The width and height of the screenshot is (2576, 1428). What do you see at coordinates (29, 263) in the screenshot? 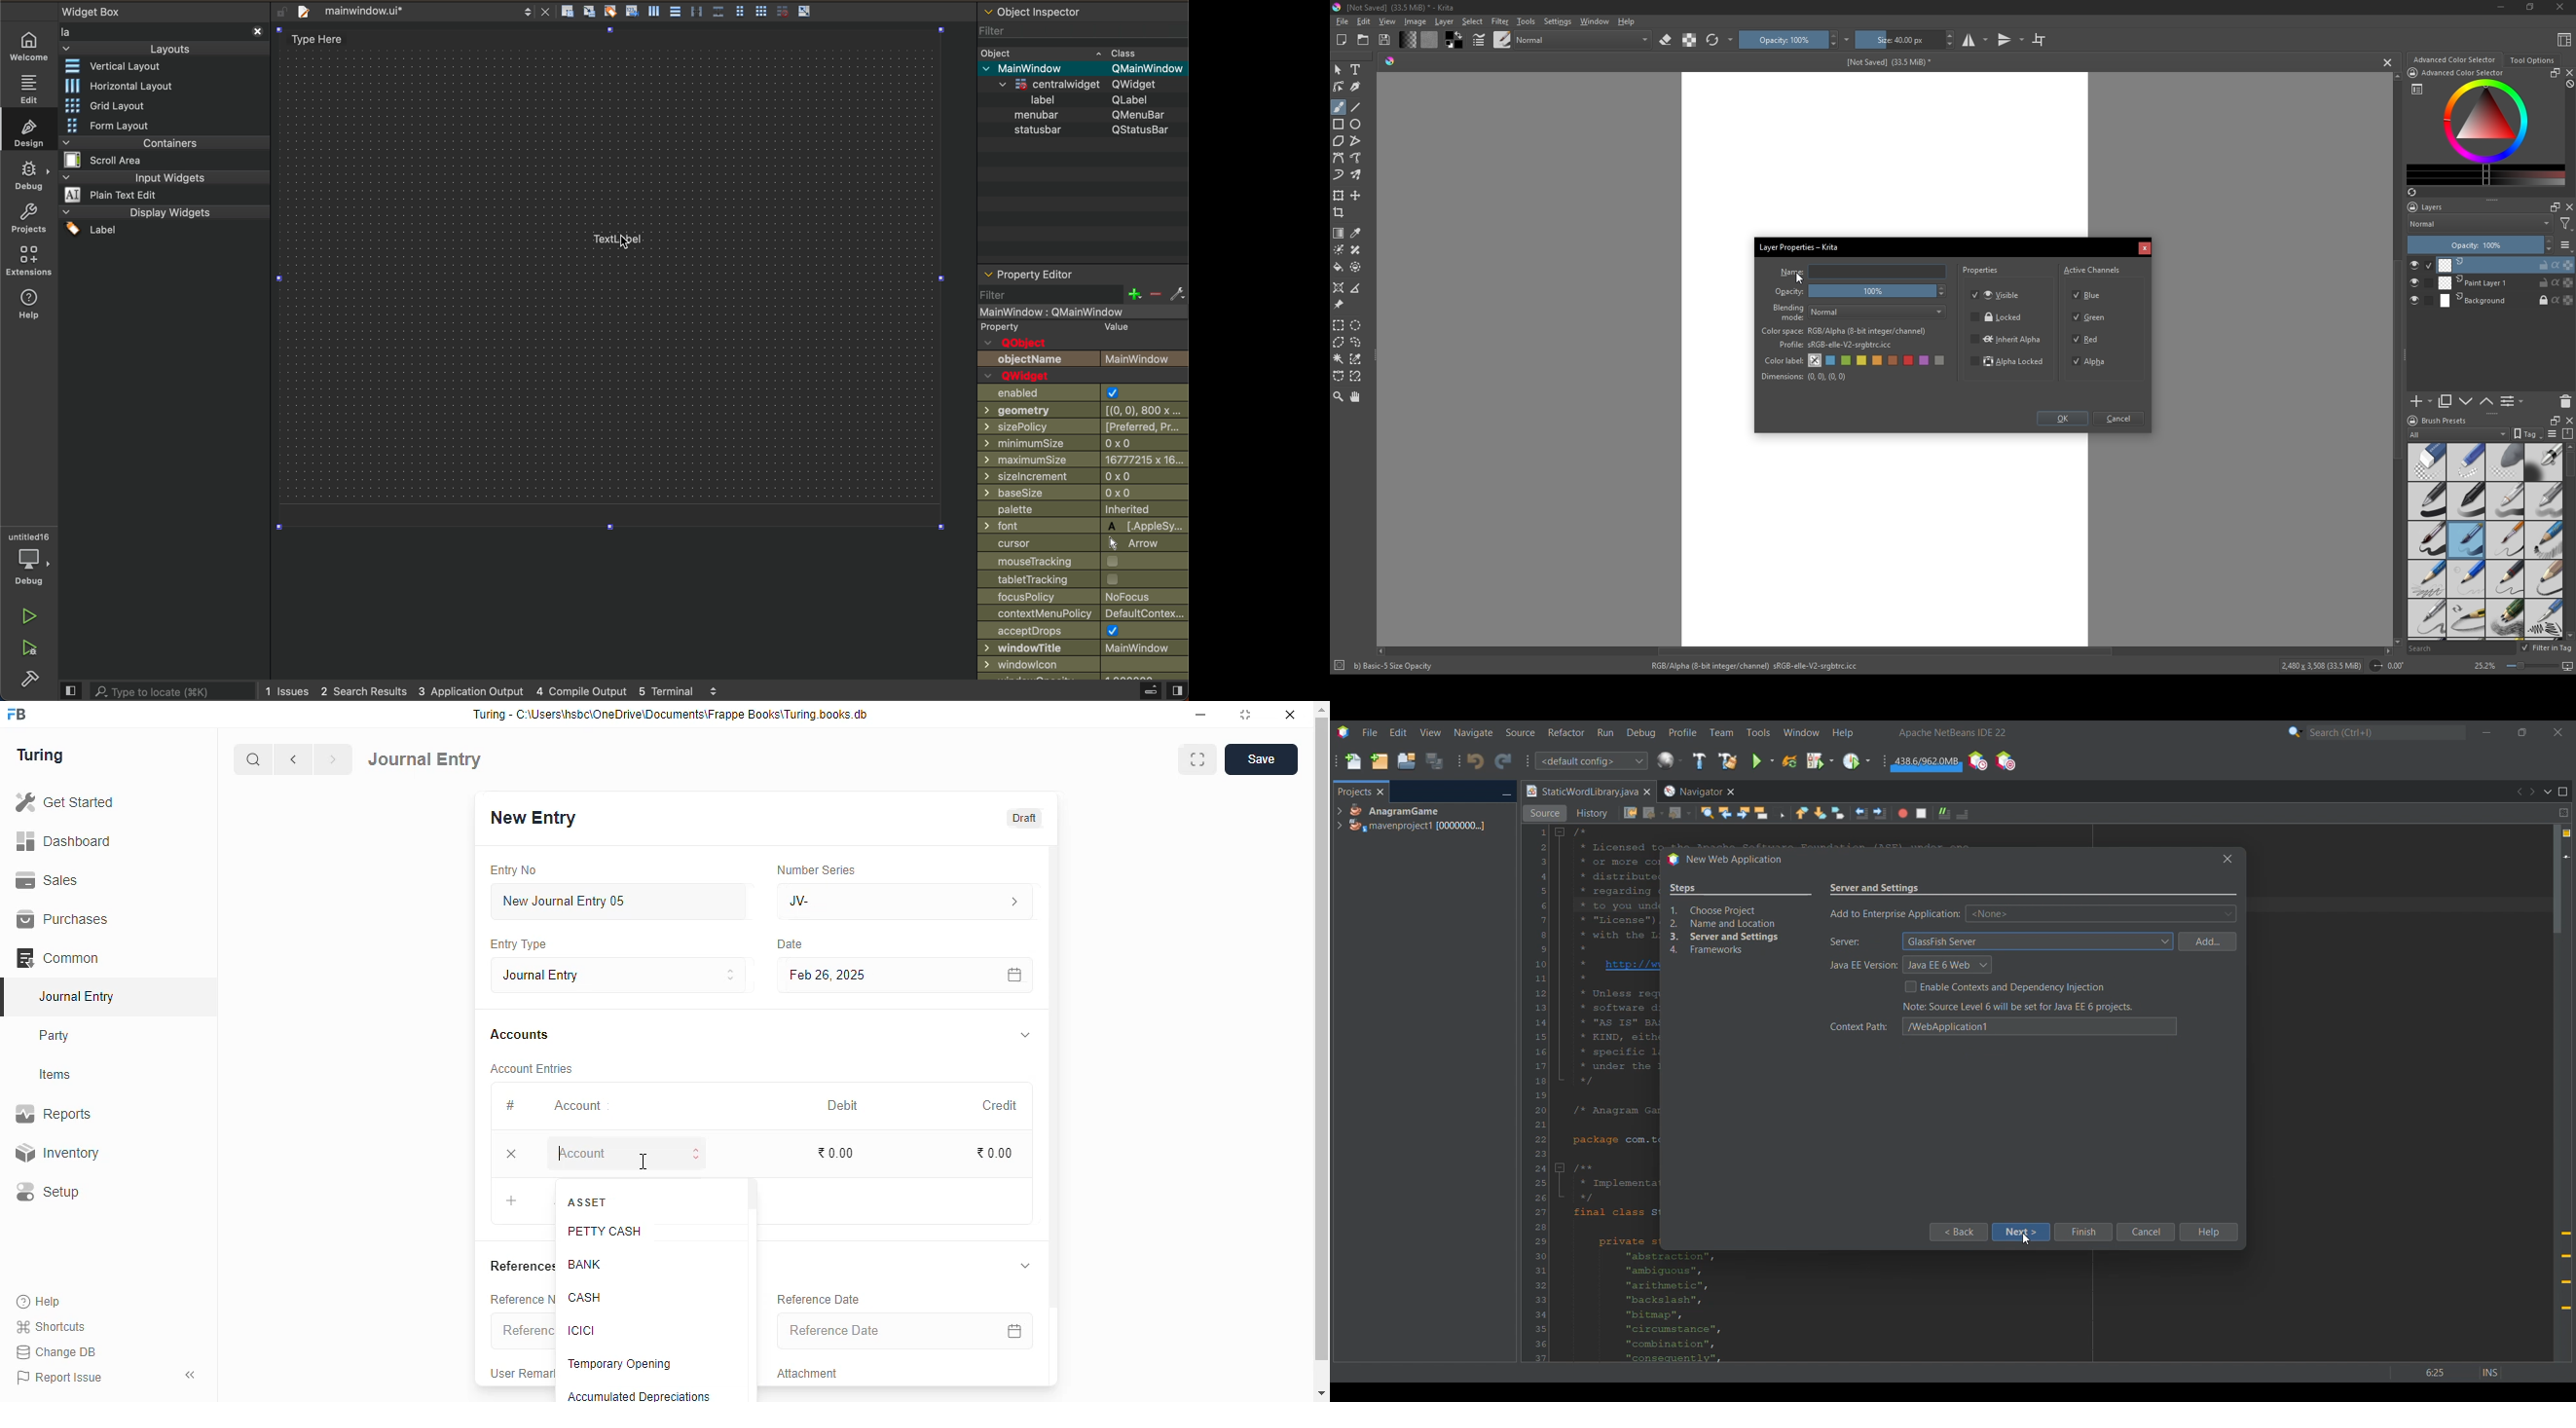
I see `extensions` at bounding box center [29, 263].